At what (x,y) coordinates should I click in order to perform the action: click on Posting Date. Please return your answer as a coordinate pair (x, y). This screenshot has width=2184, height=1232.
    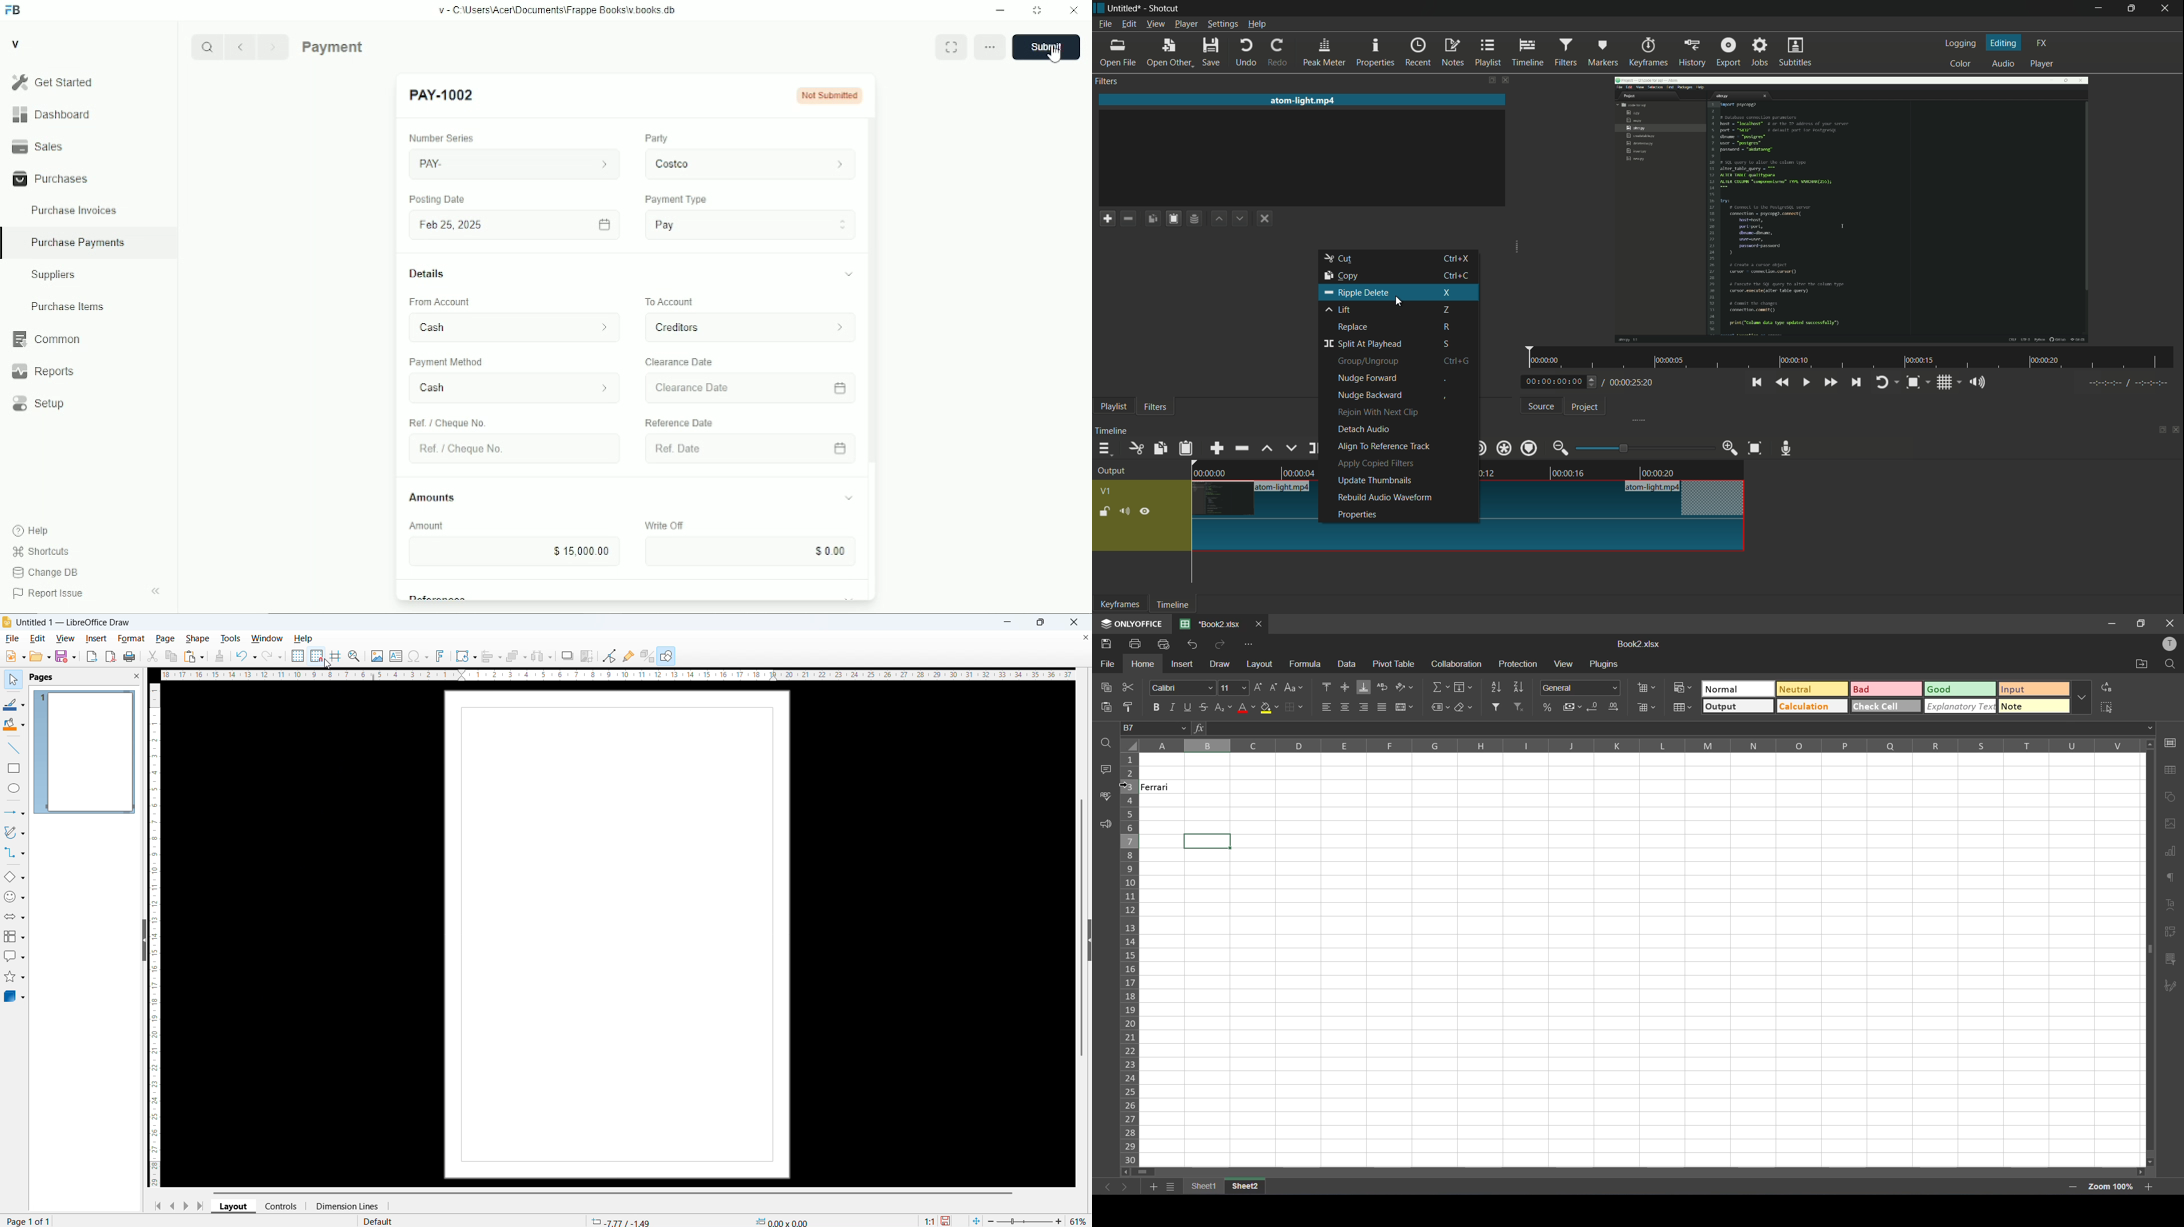
    Looking at the image, I should click on (438, 200).